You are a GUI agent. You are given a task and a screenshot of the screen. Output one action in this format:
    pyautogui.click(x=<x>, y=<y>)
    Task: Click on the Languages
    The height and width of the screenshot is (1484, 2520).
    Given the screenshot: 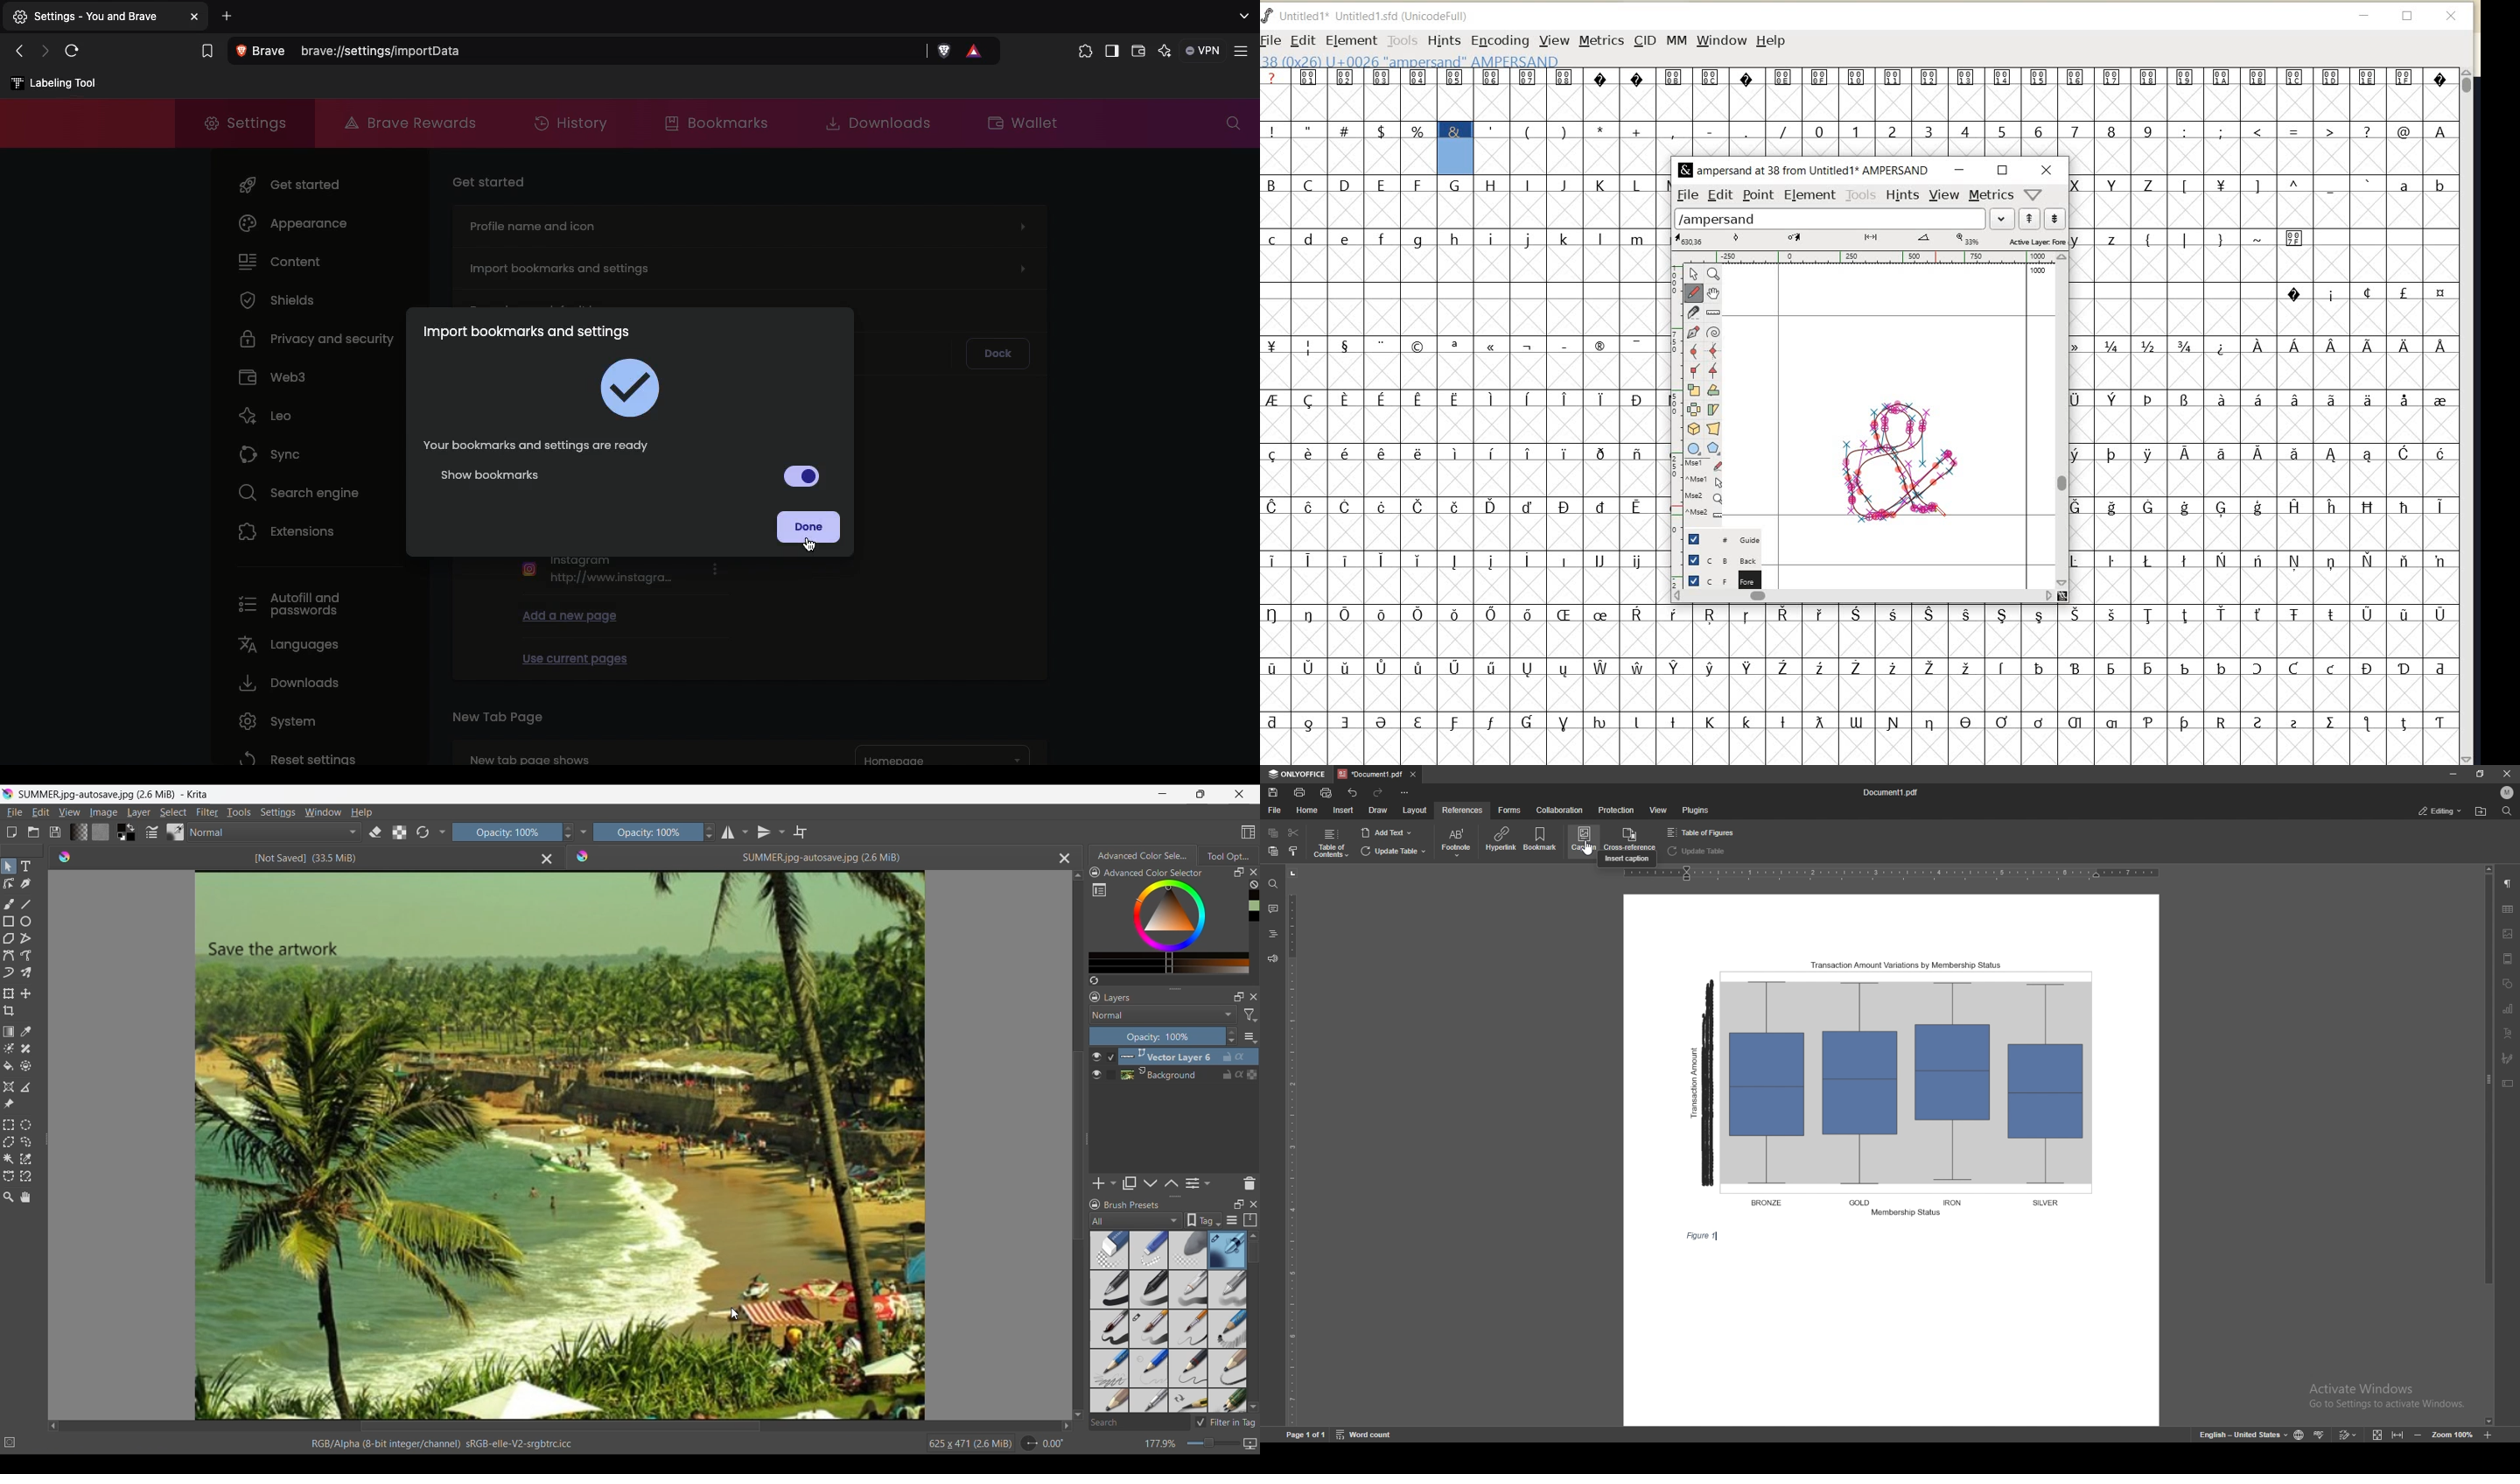 What is the action you would take?
    pyautogui.click(x=286, y=643)
    